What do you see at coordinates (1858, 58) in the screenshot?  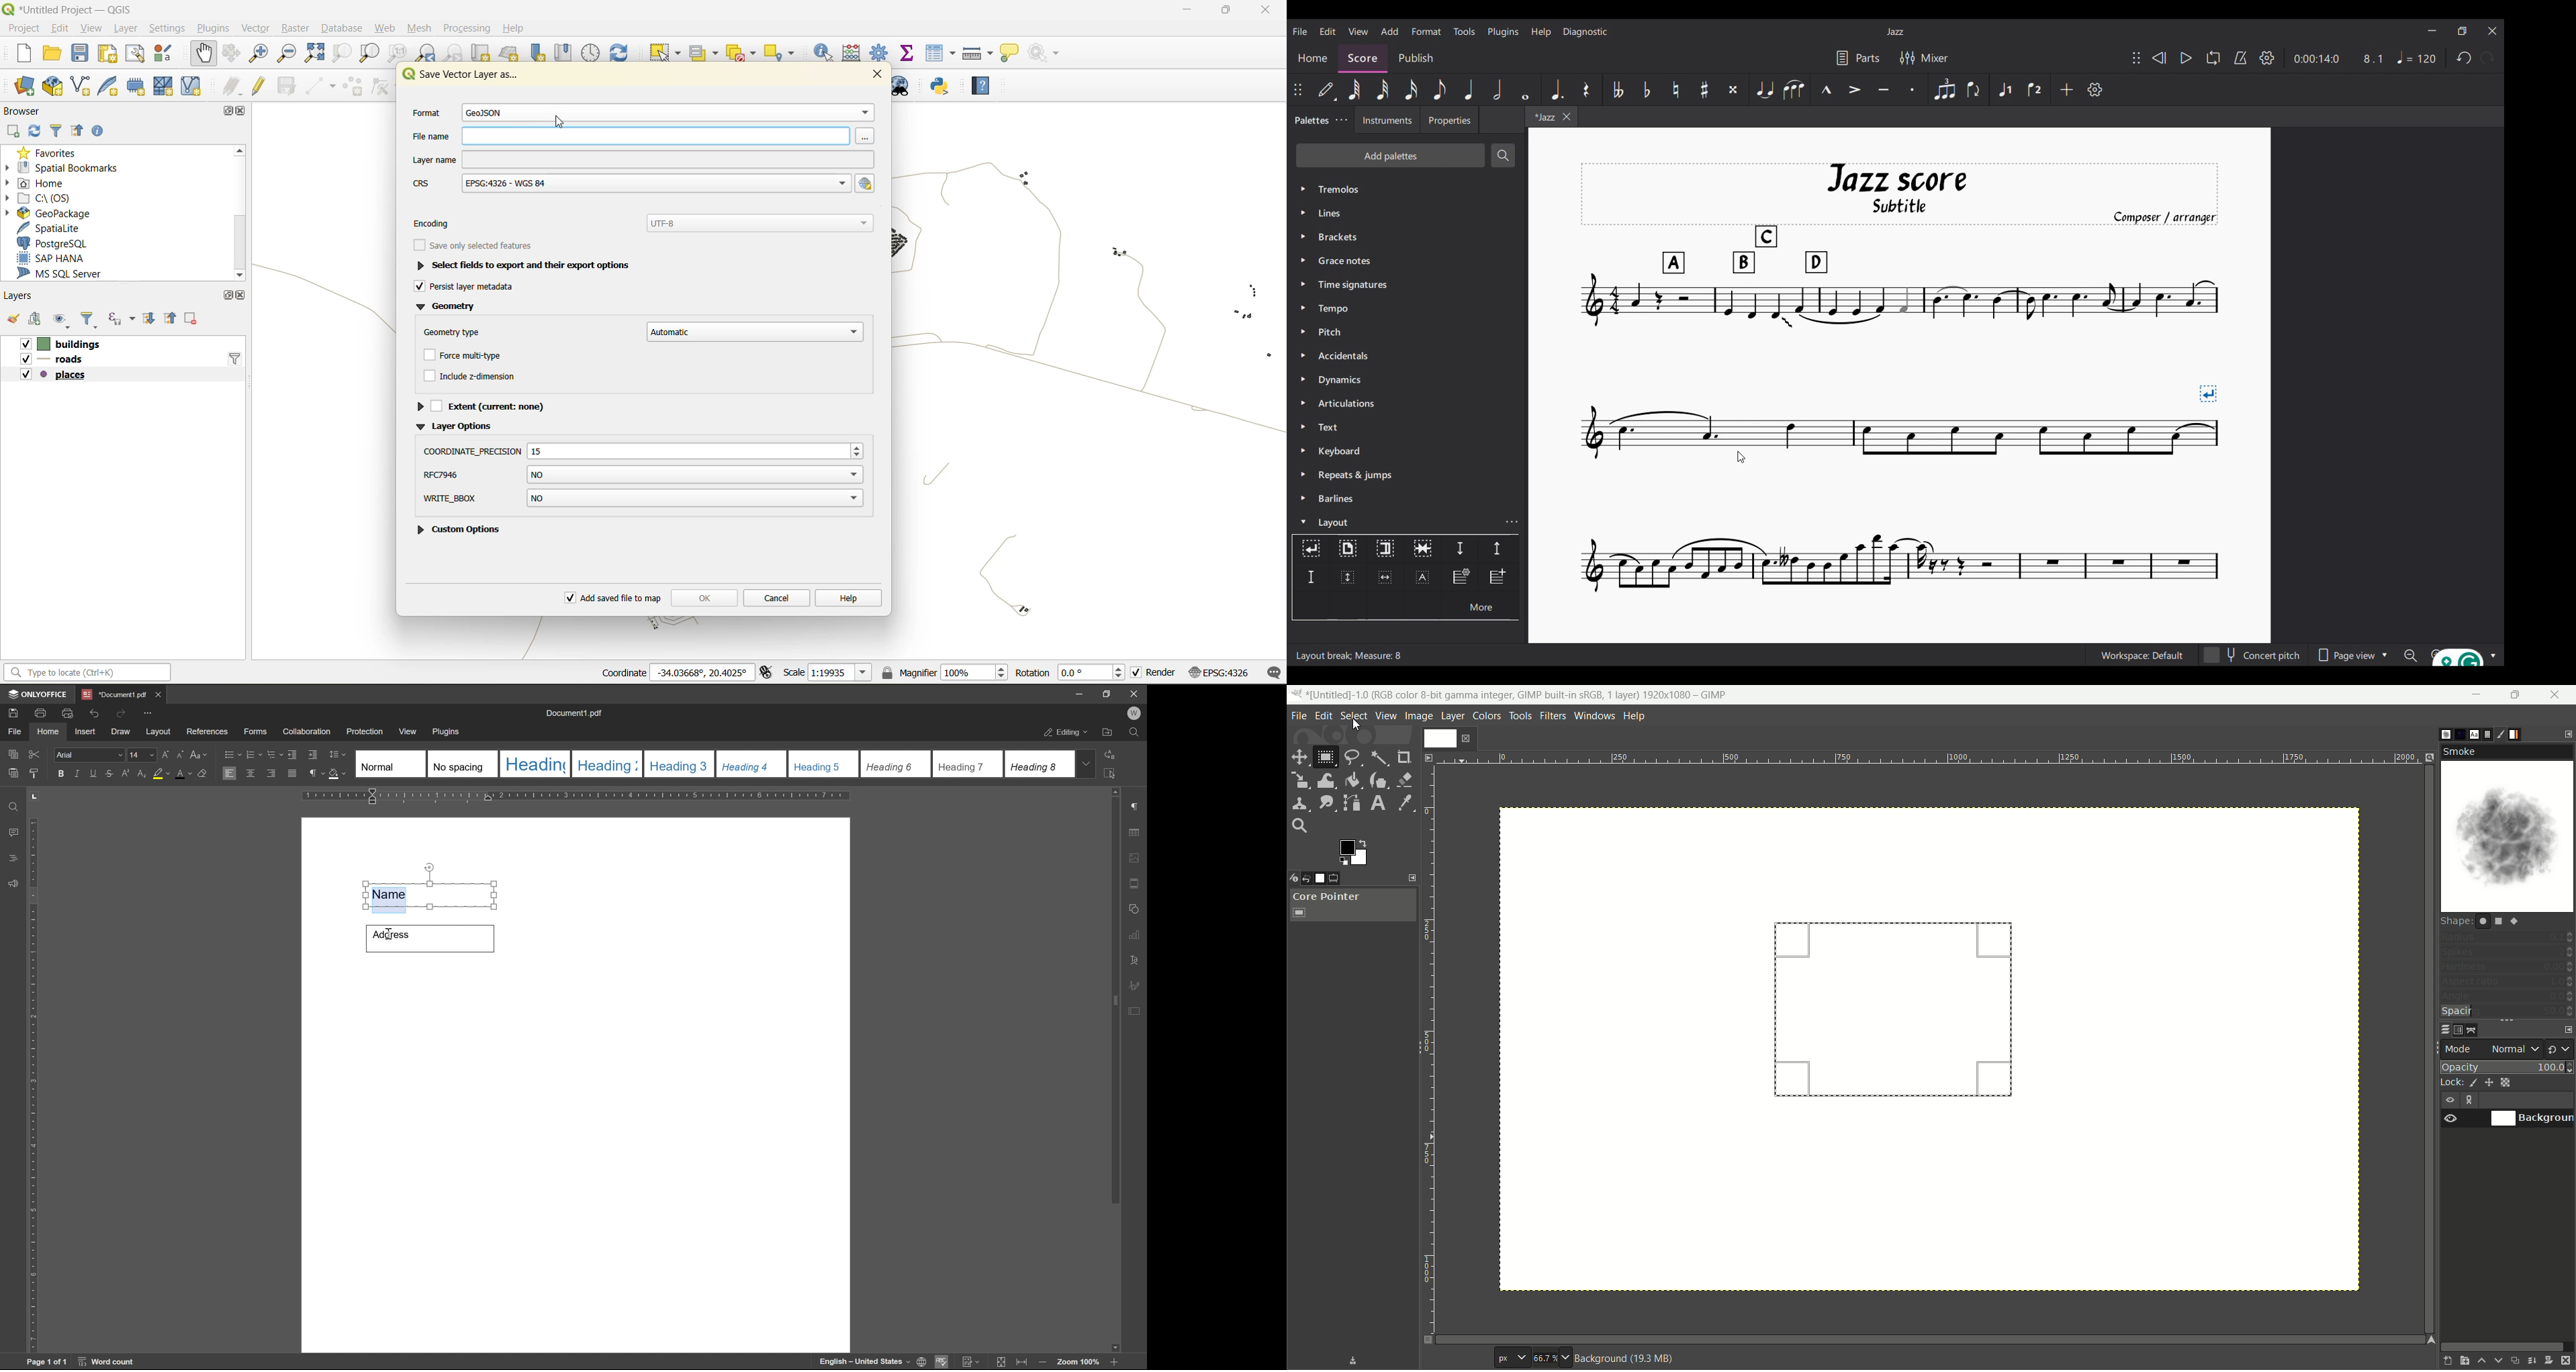 I see `Parts settings` at bounding box center [1858, 58].